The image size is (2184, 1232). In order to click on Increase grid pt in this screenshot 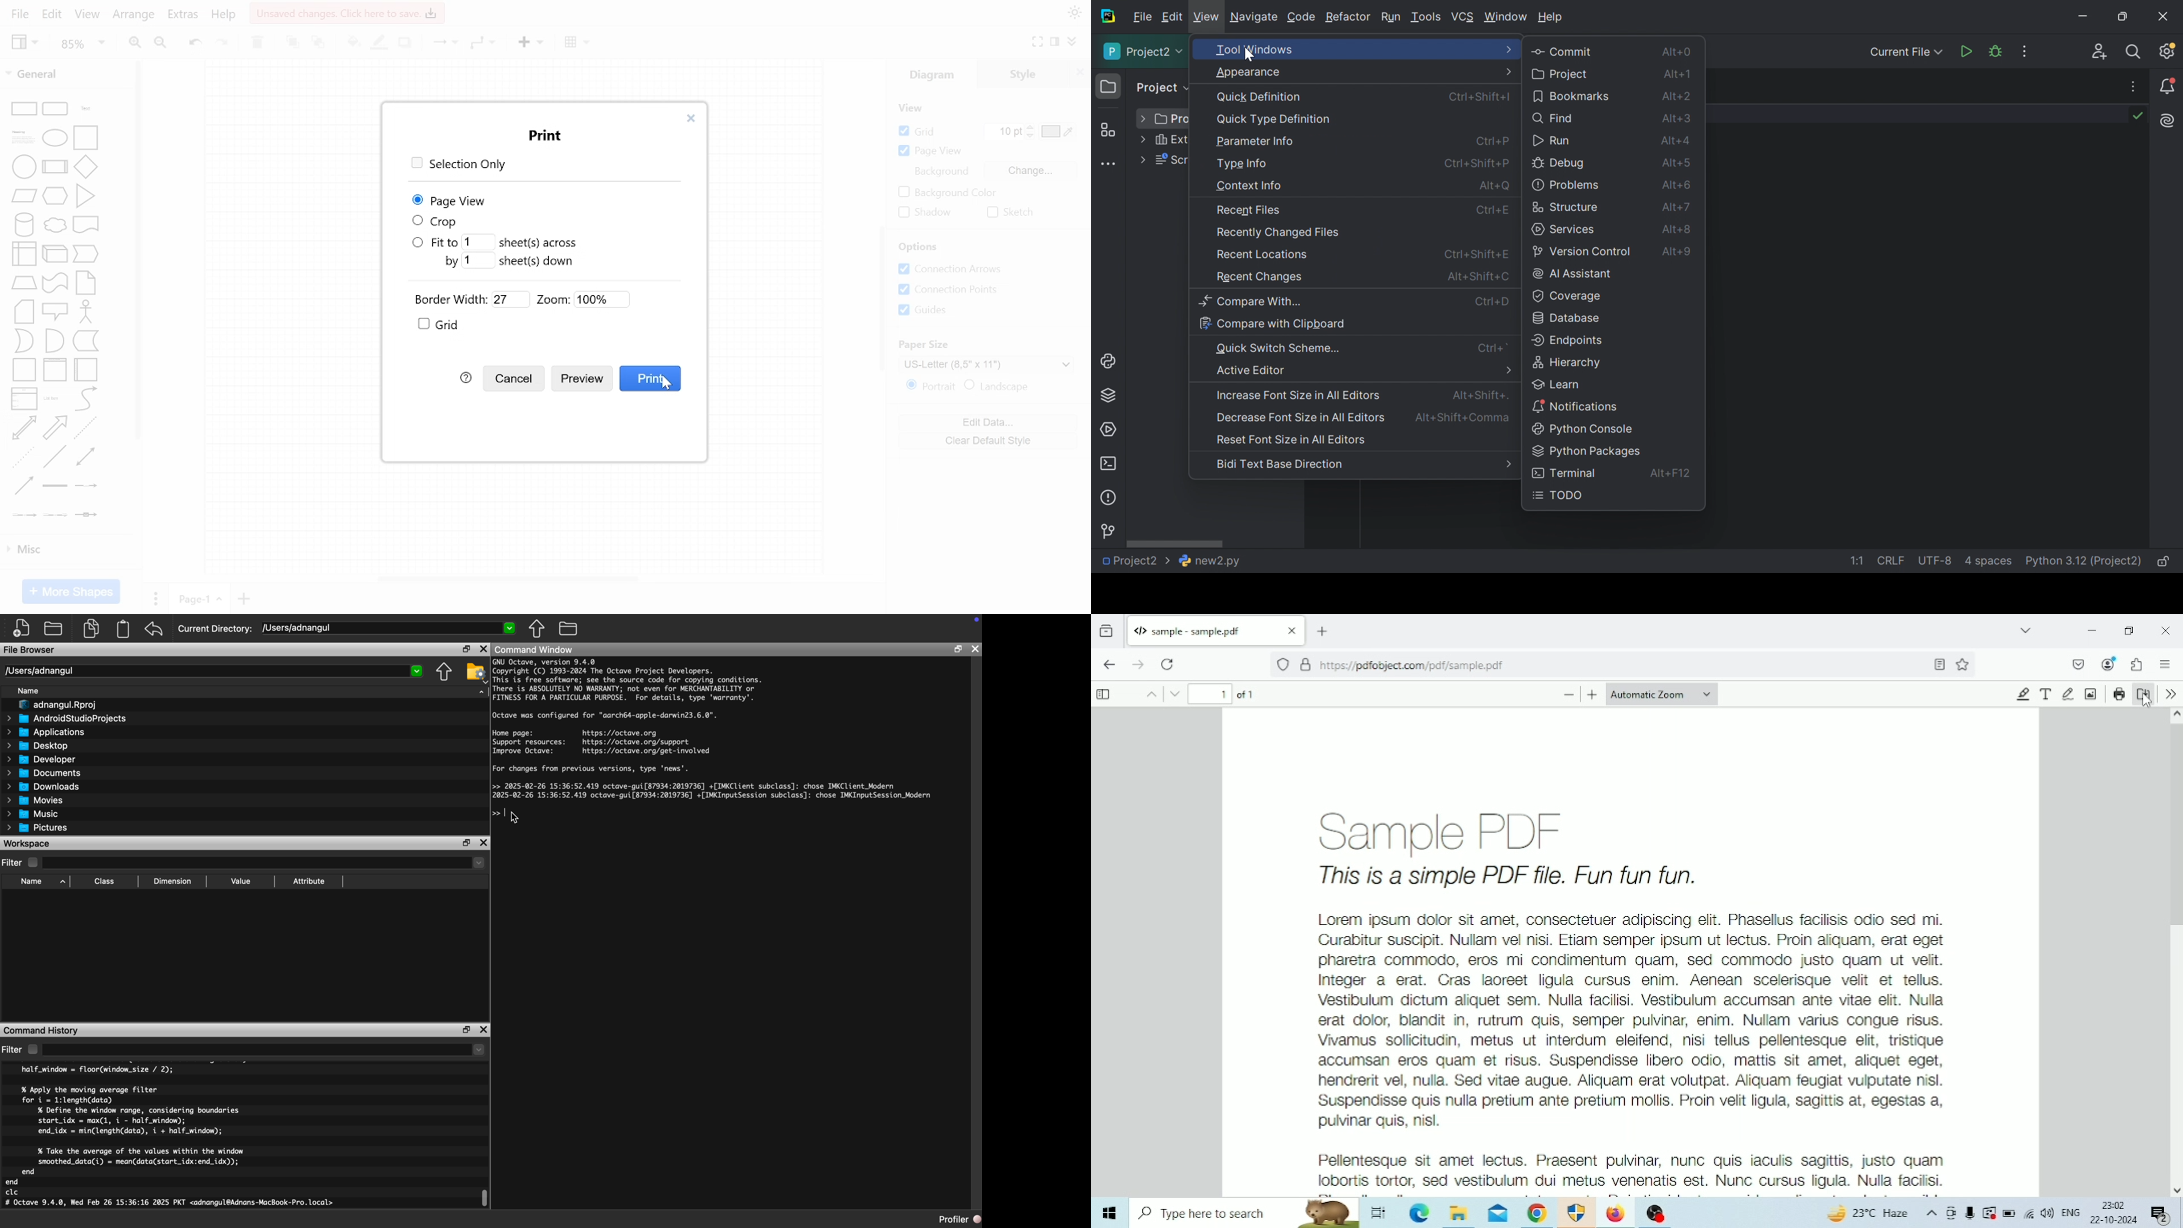, I will do `click(1031, 126)`.